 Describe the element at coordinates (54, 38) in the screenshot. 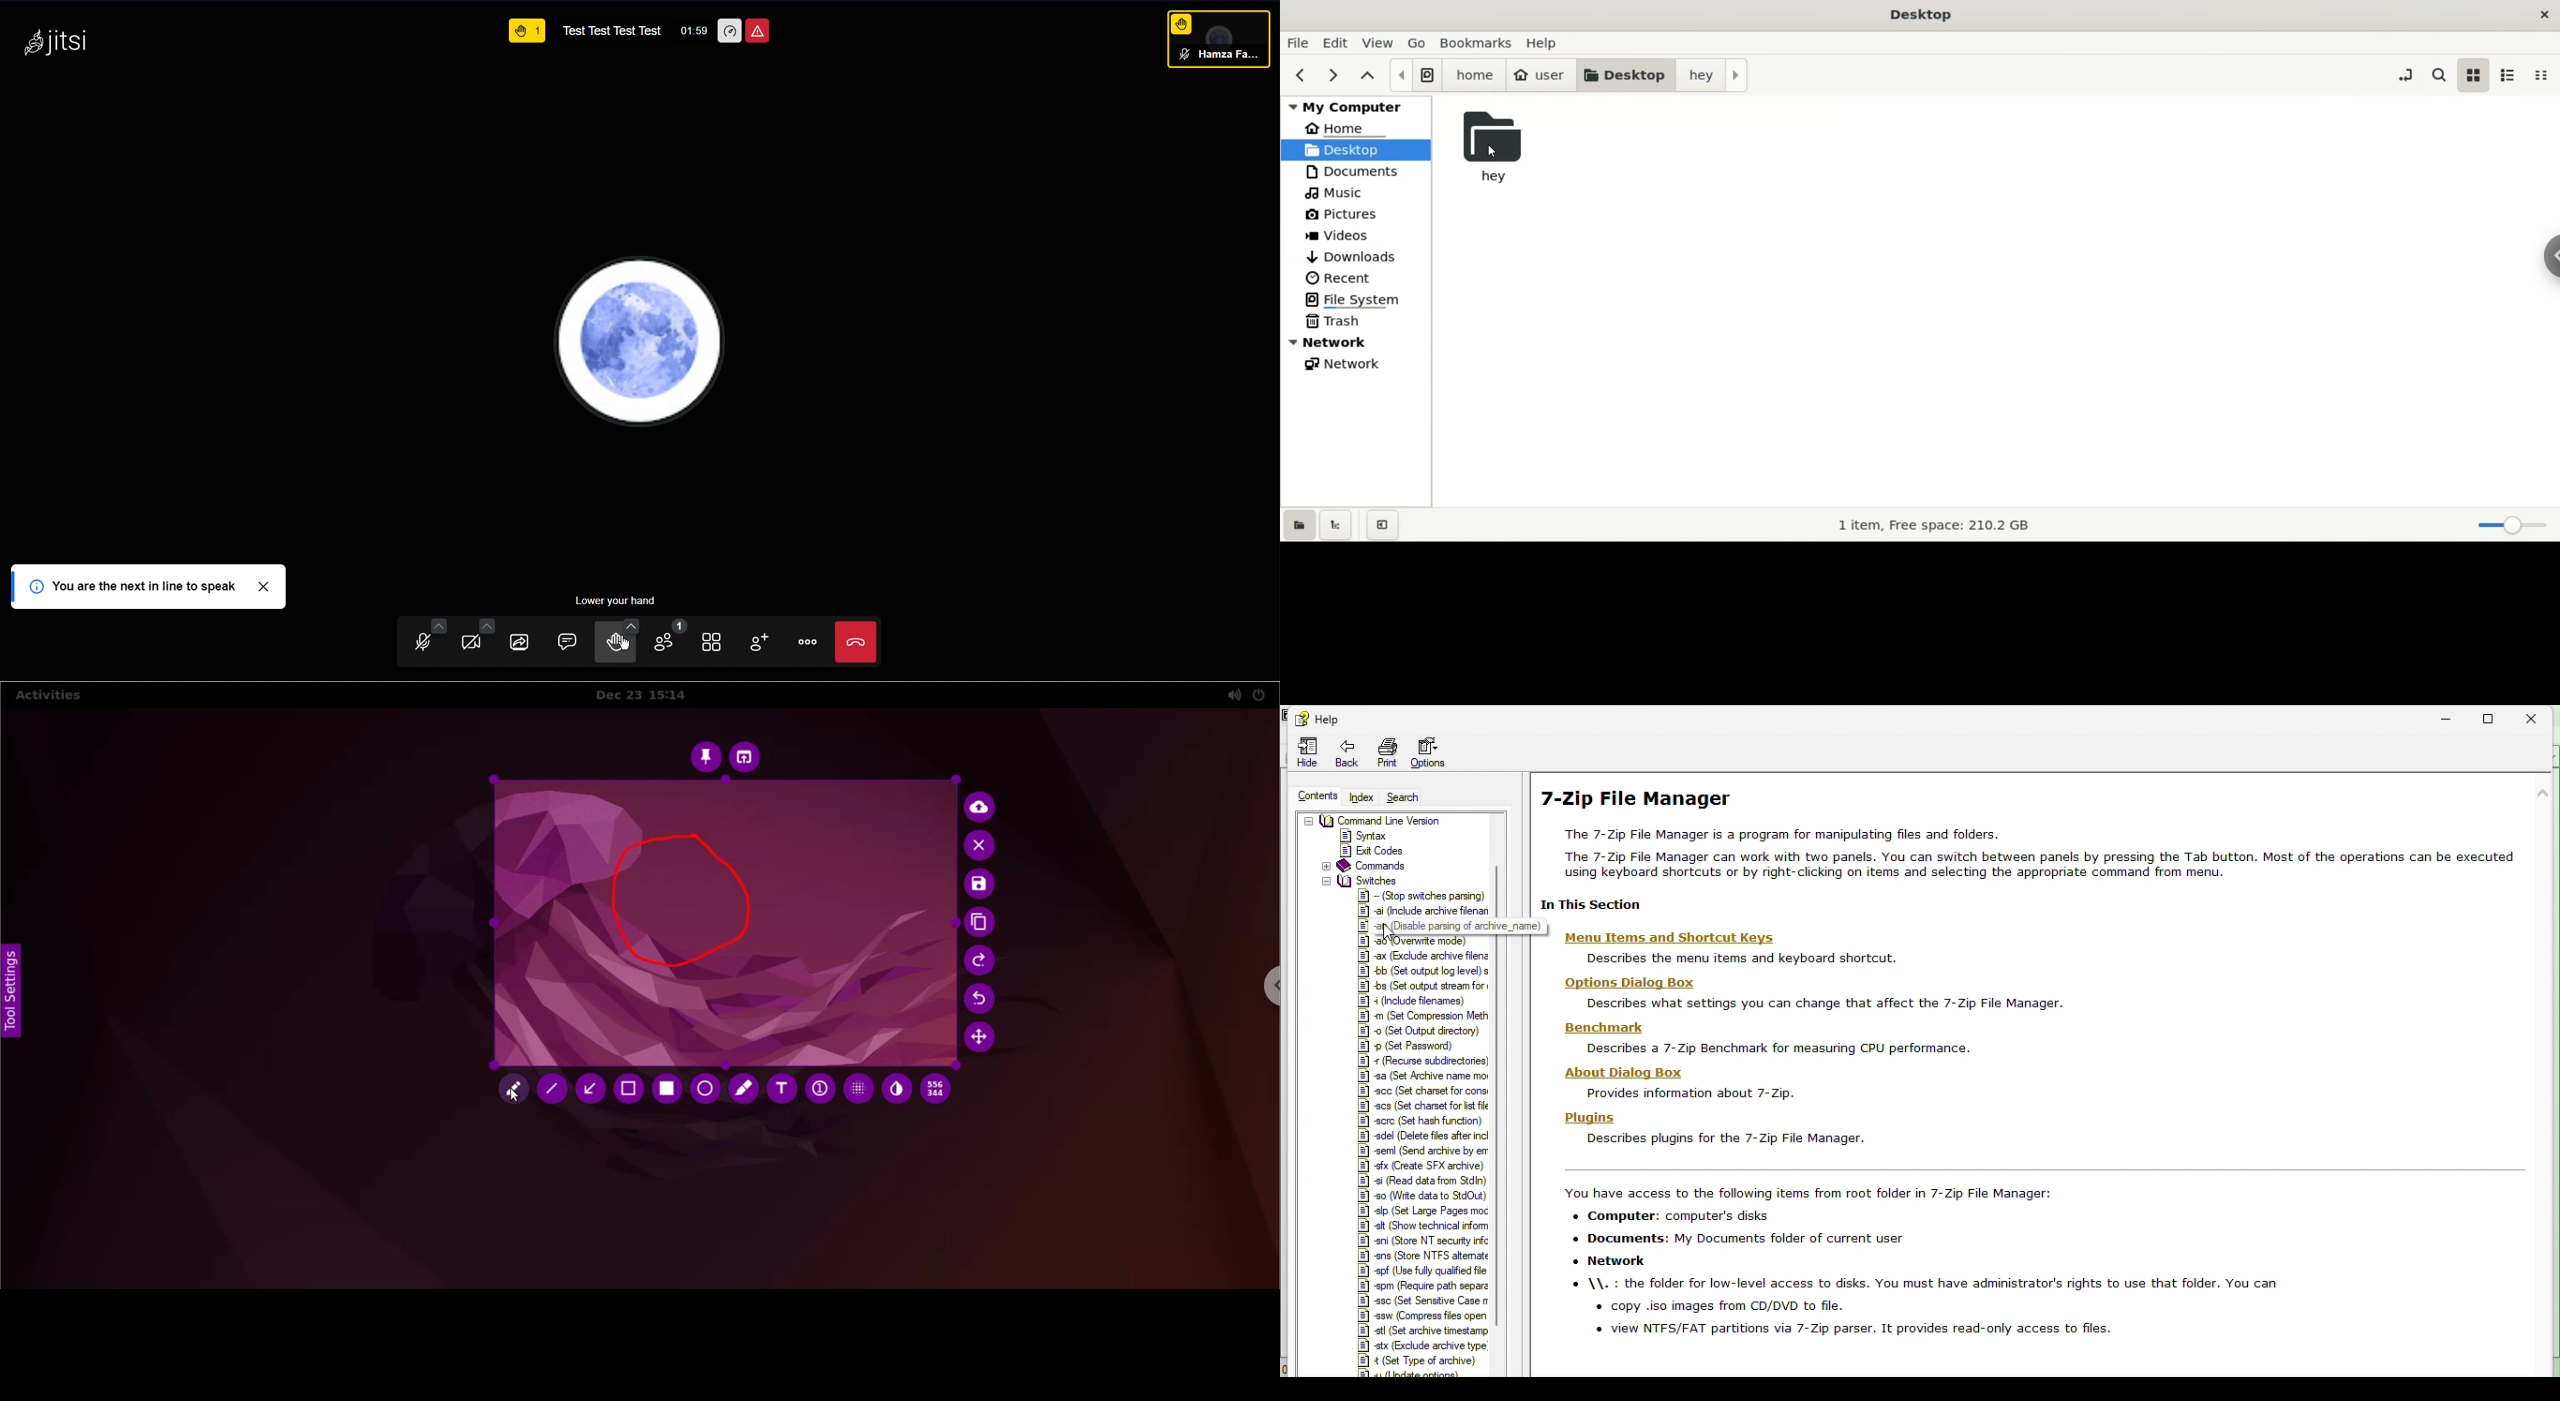

I see `Jitsi` at that location.